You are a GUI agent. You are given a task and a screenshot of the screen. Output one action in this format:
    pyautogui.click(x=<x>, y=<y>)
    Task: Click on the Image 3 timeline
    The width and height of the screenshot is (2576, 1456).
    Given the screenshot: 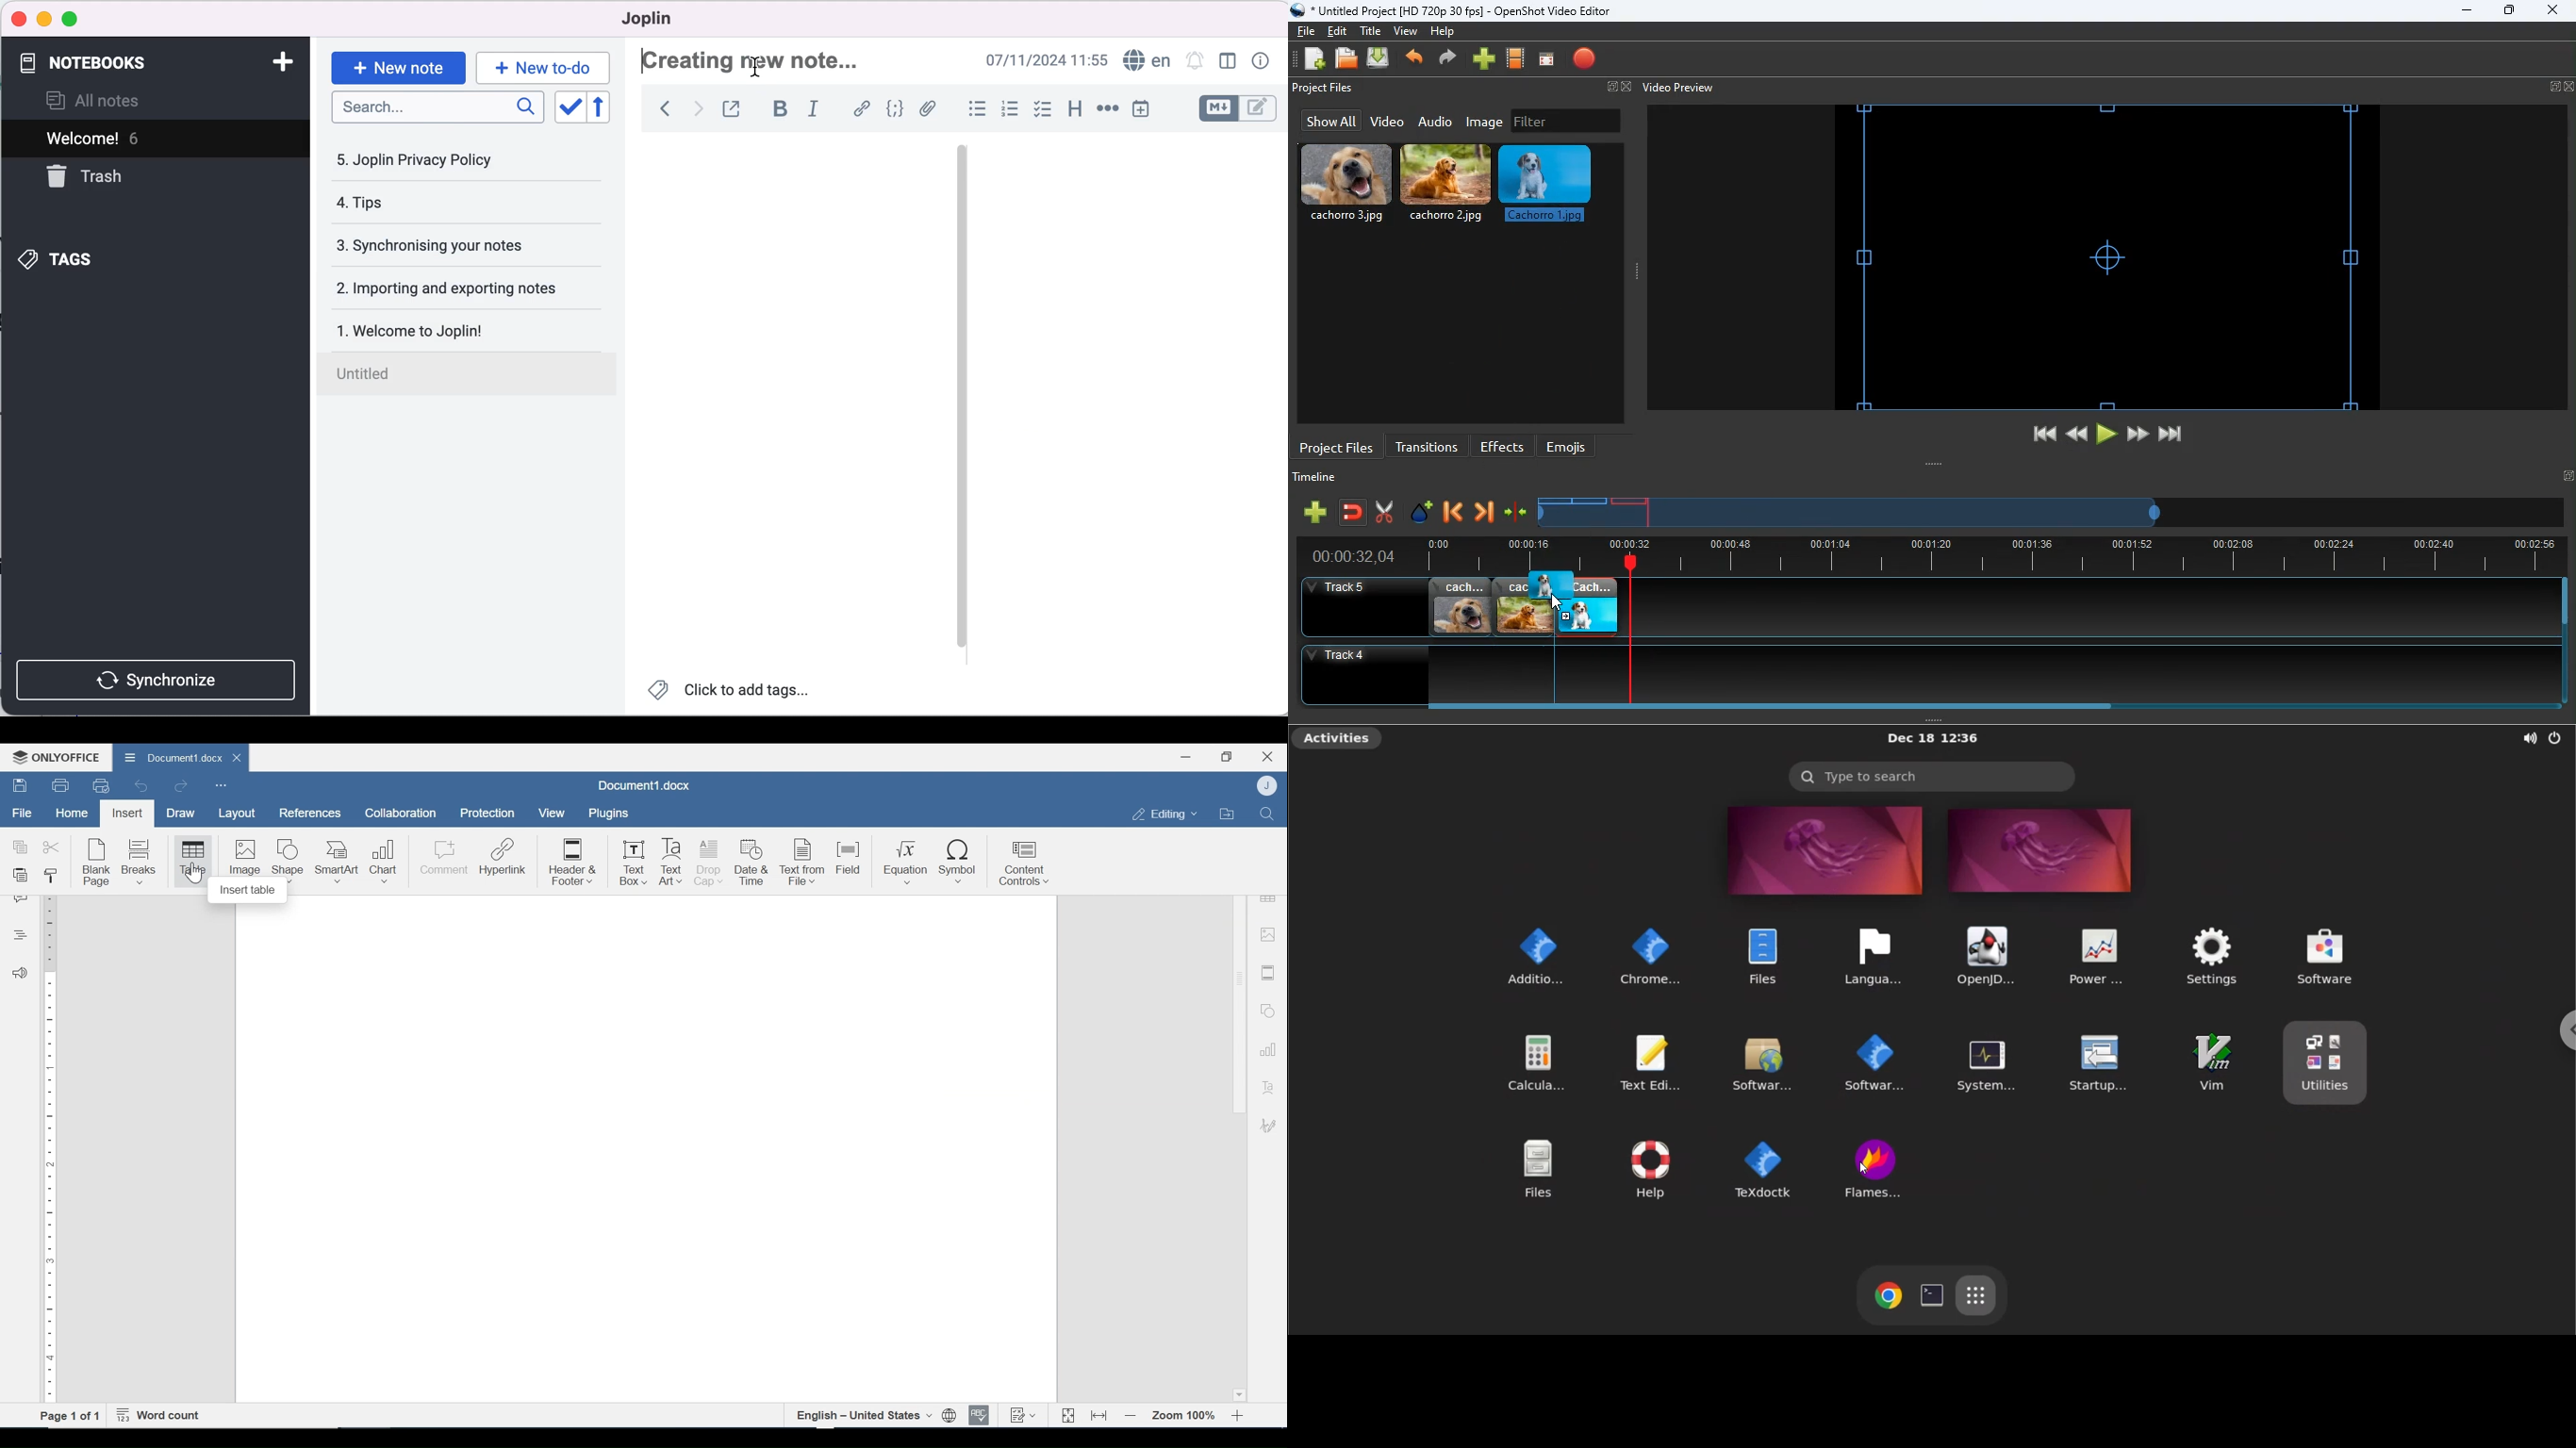 What is the action you would take?
    pyautogui.click(x=1629, y=501)
    